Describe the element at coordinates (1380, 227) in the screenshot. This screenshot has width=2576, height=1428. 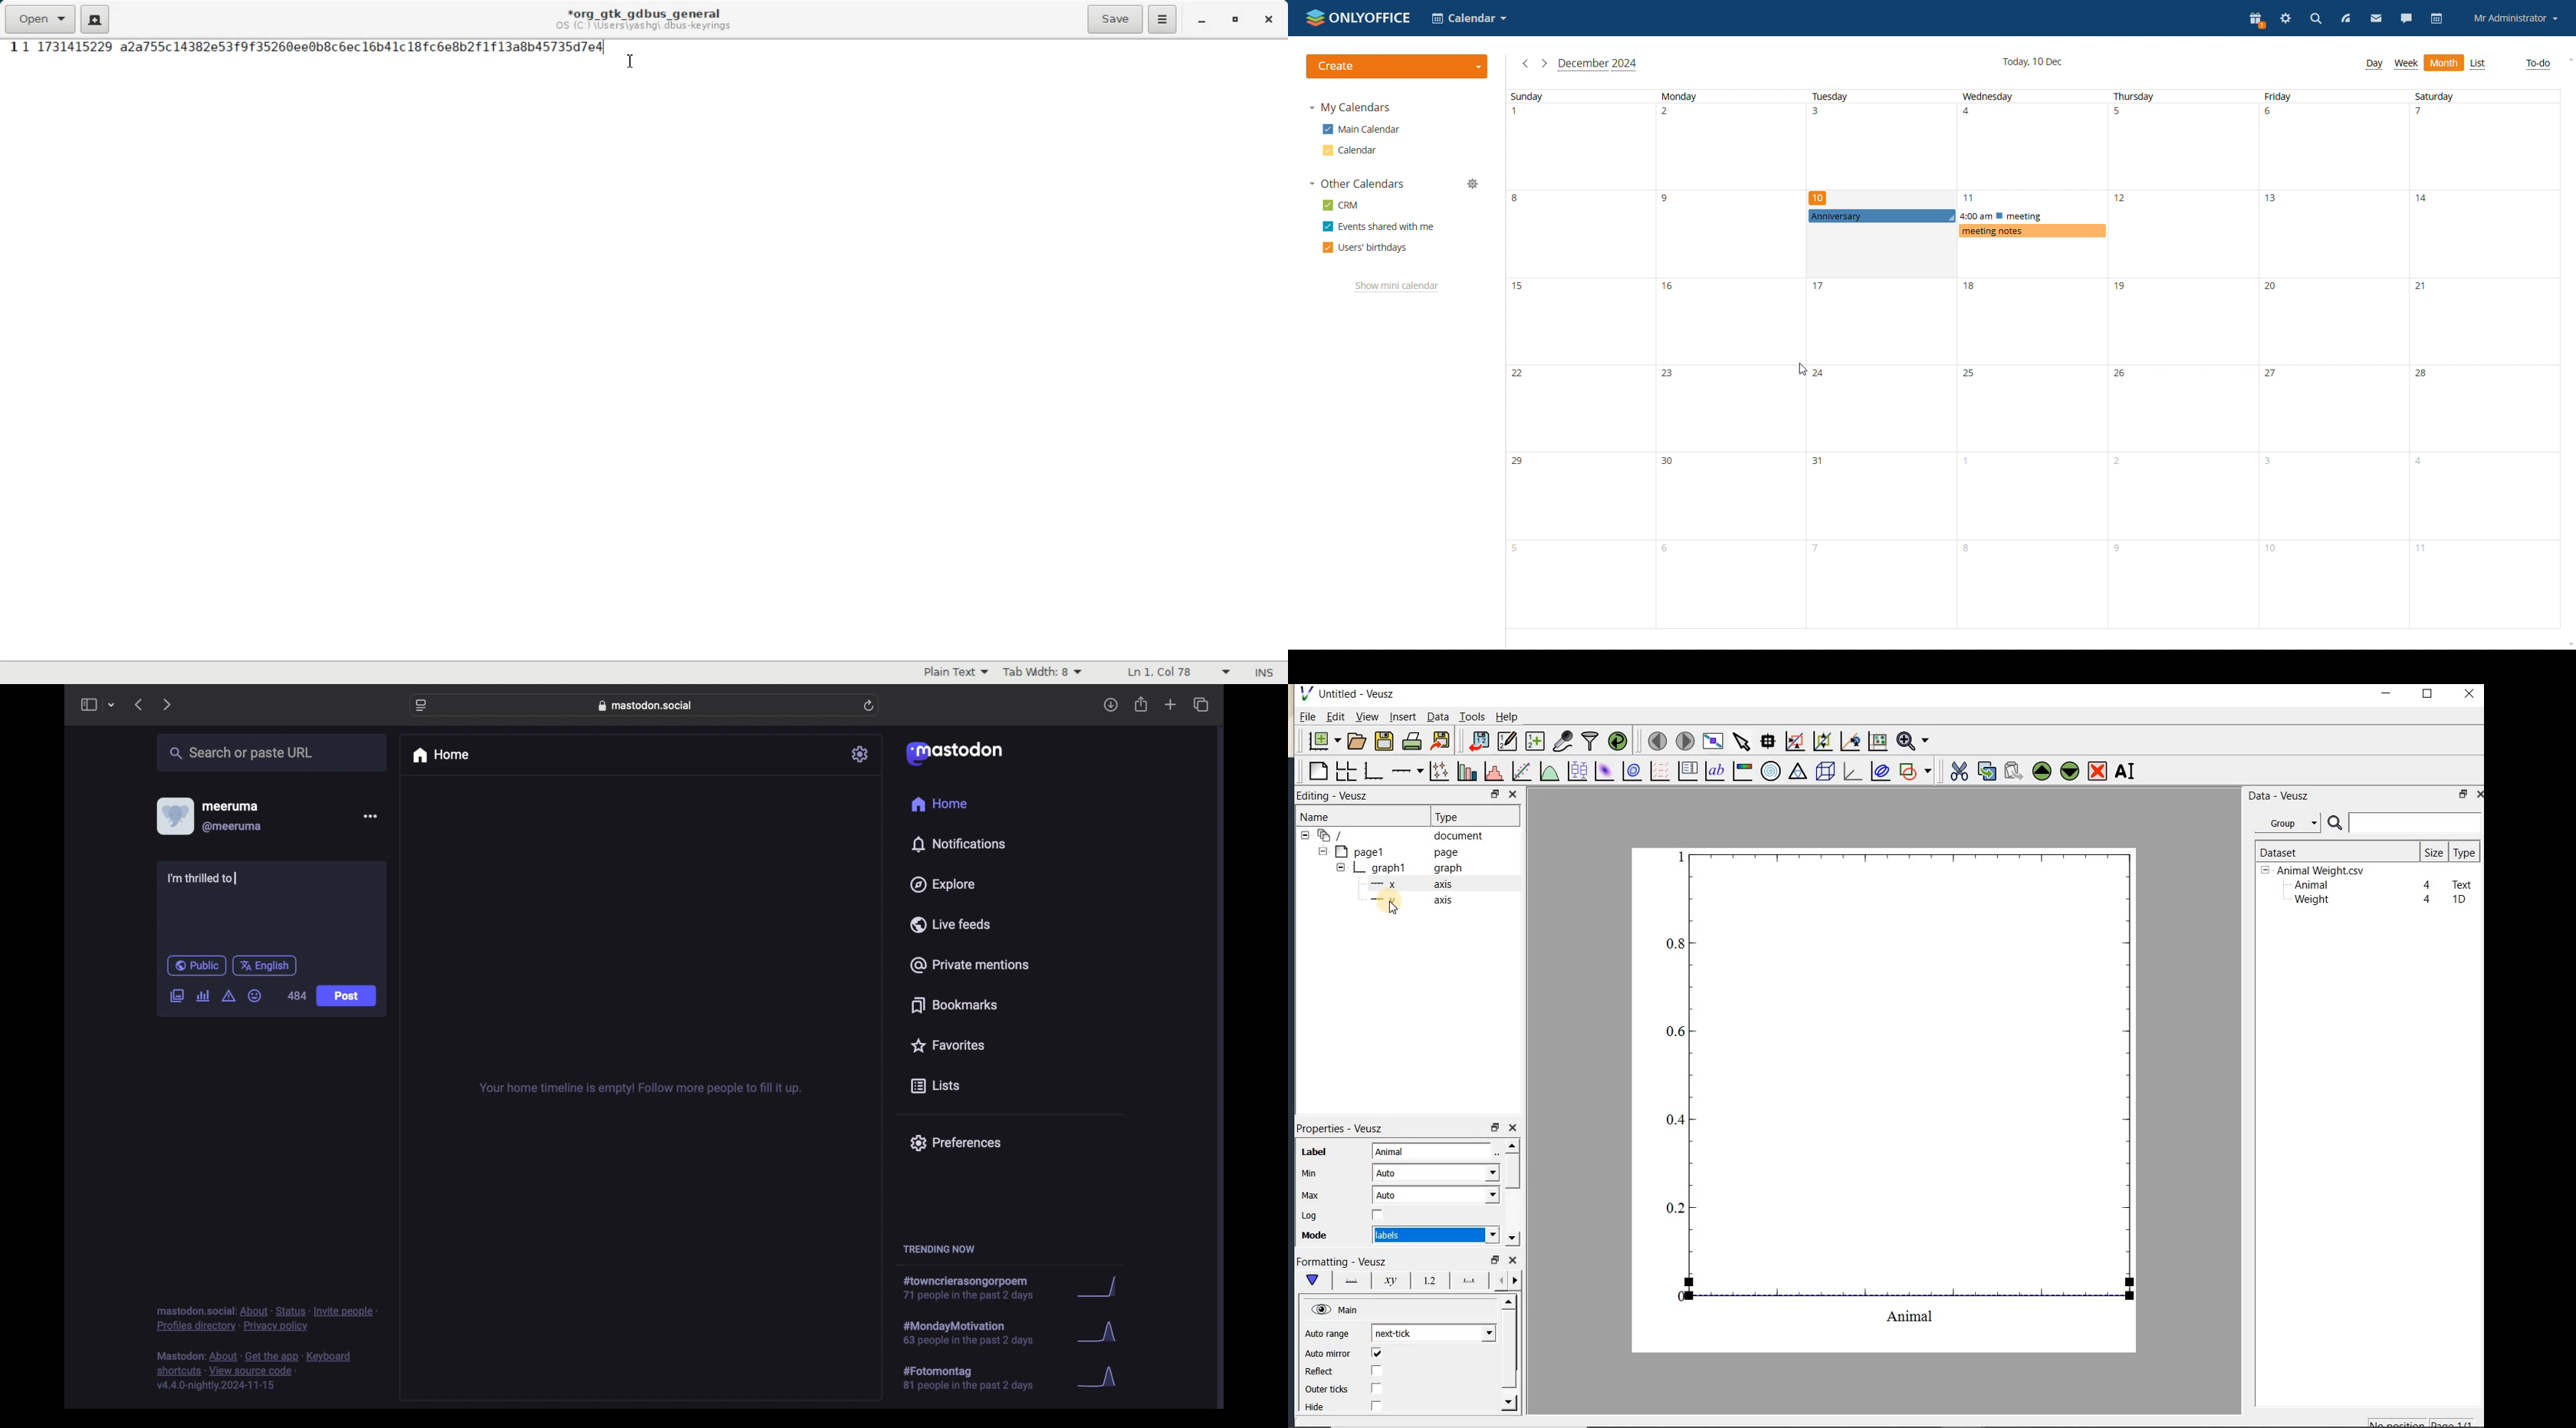
I see `events shared with me` at that location.